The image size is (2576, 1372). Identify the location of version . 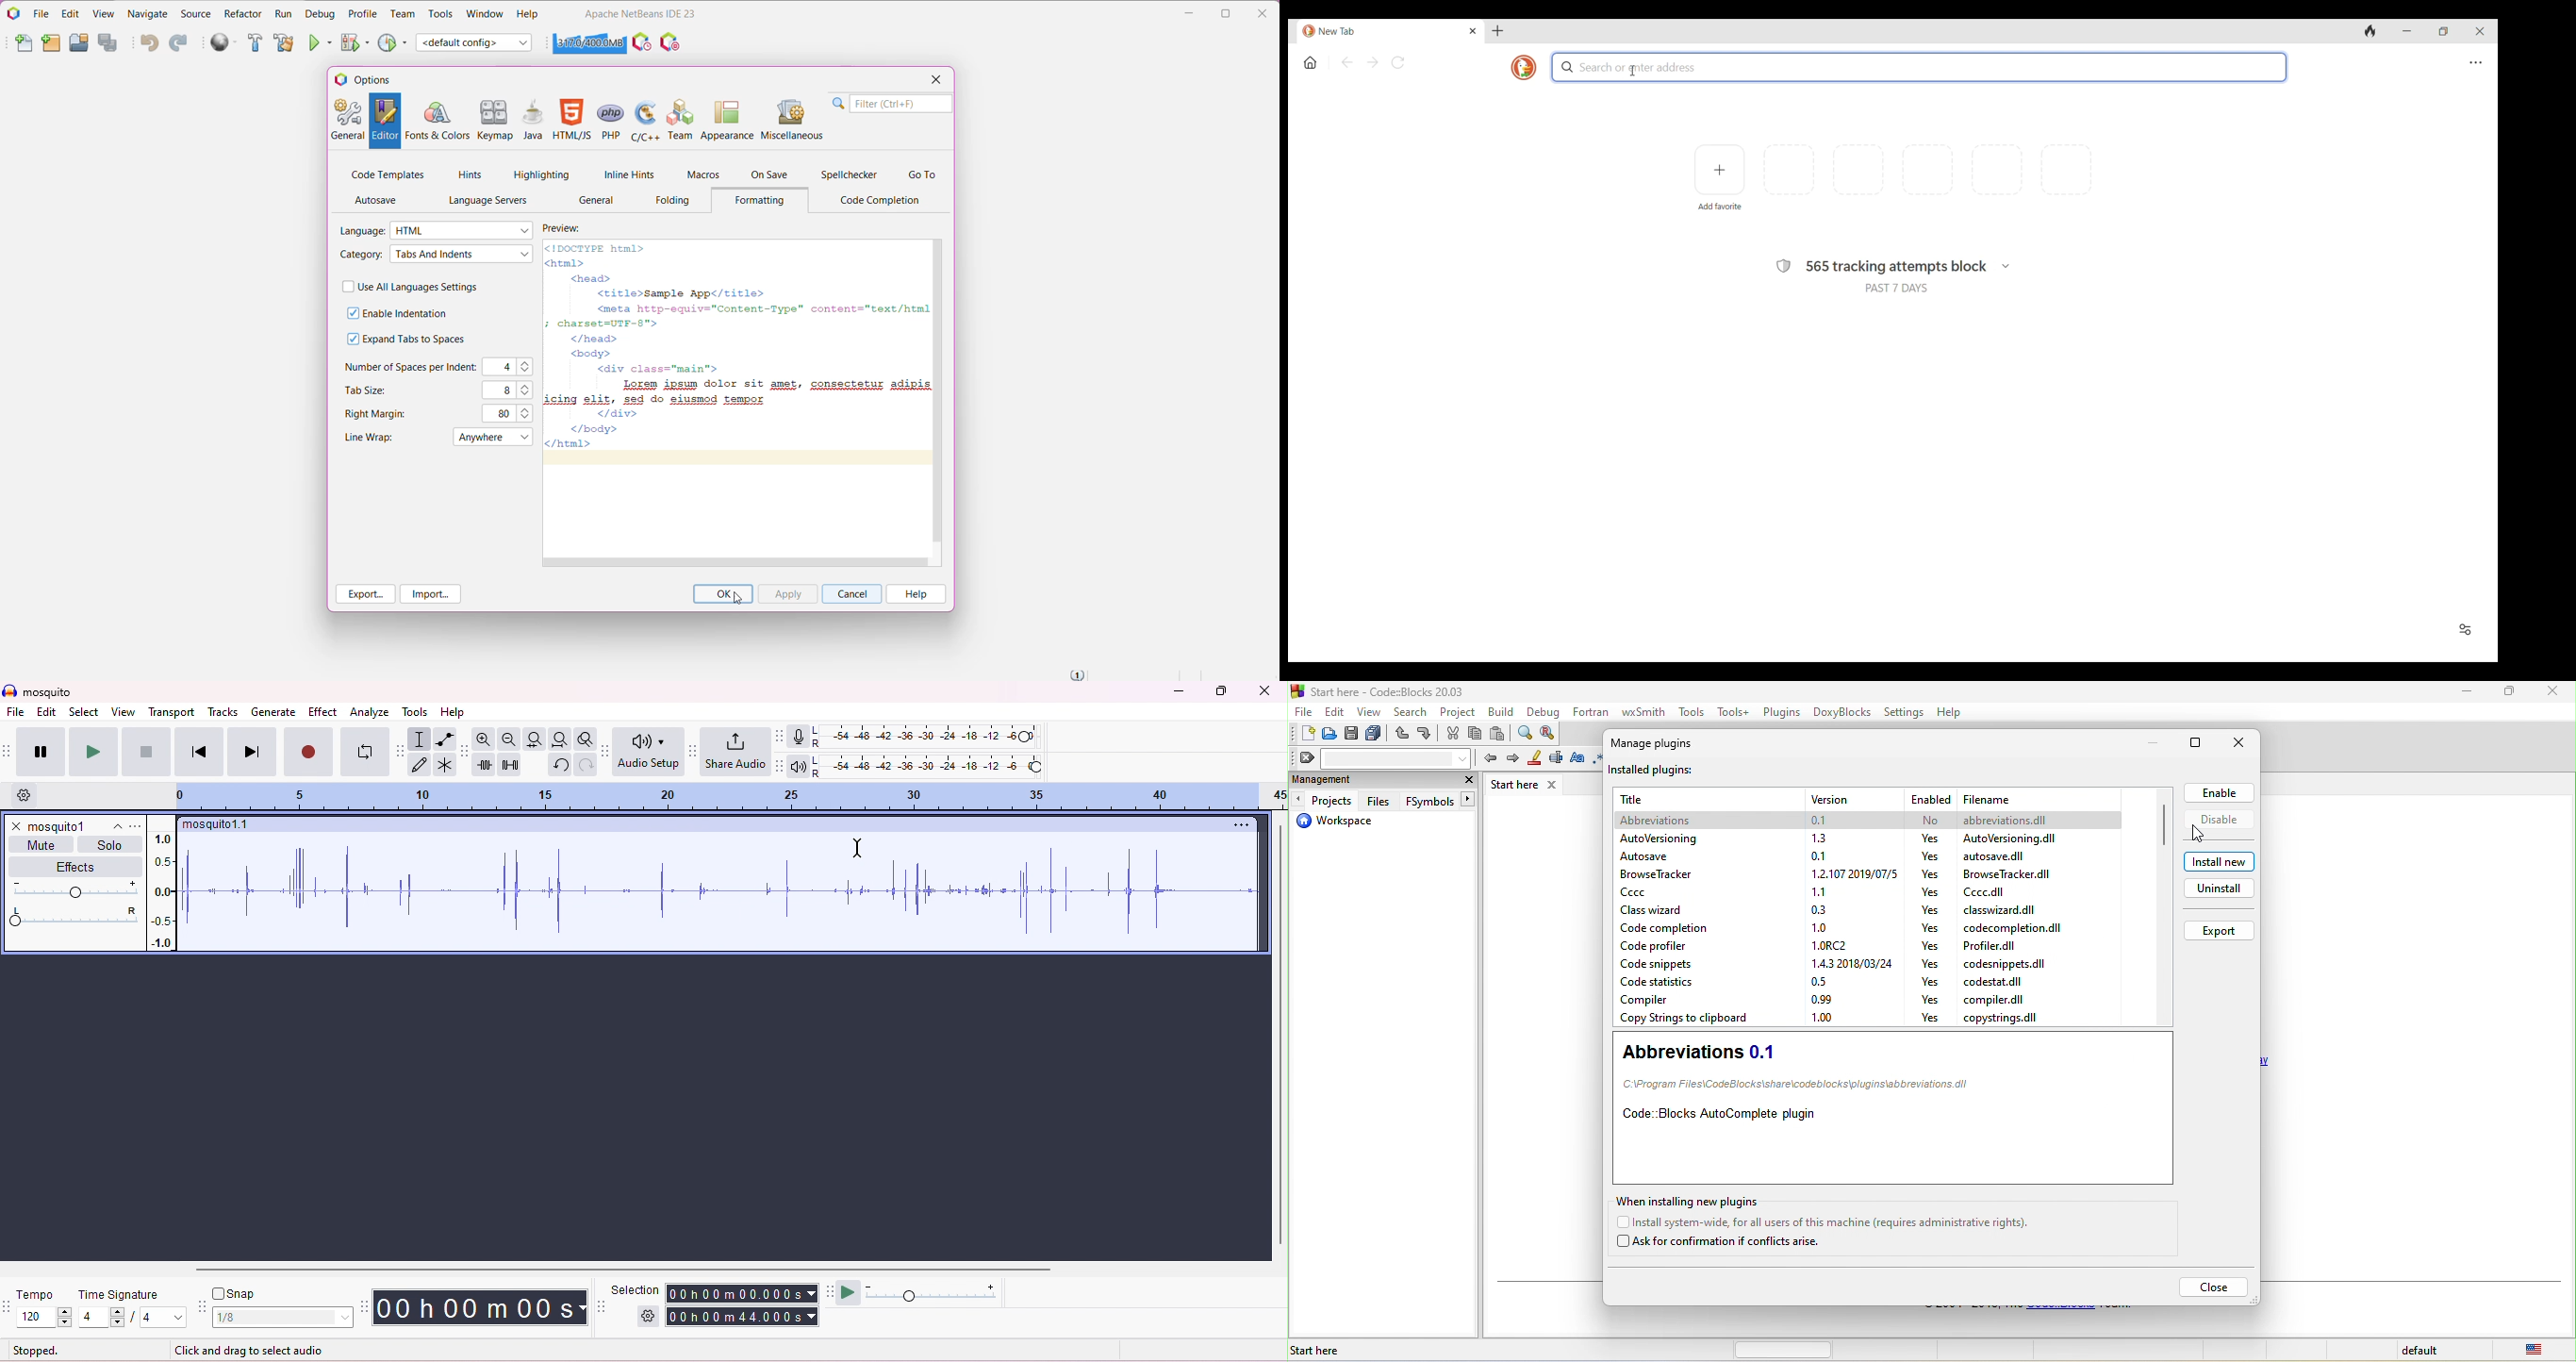
(1850, 874).